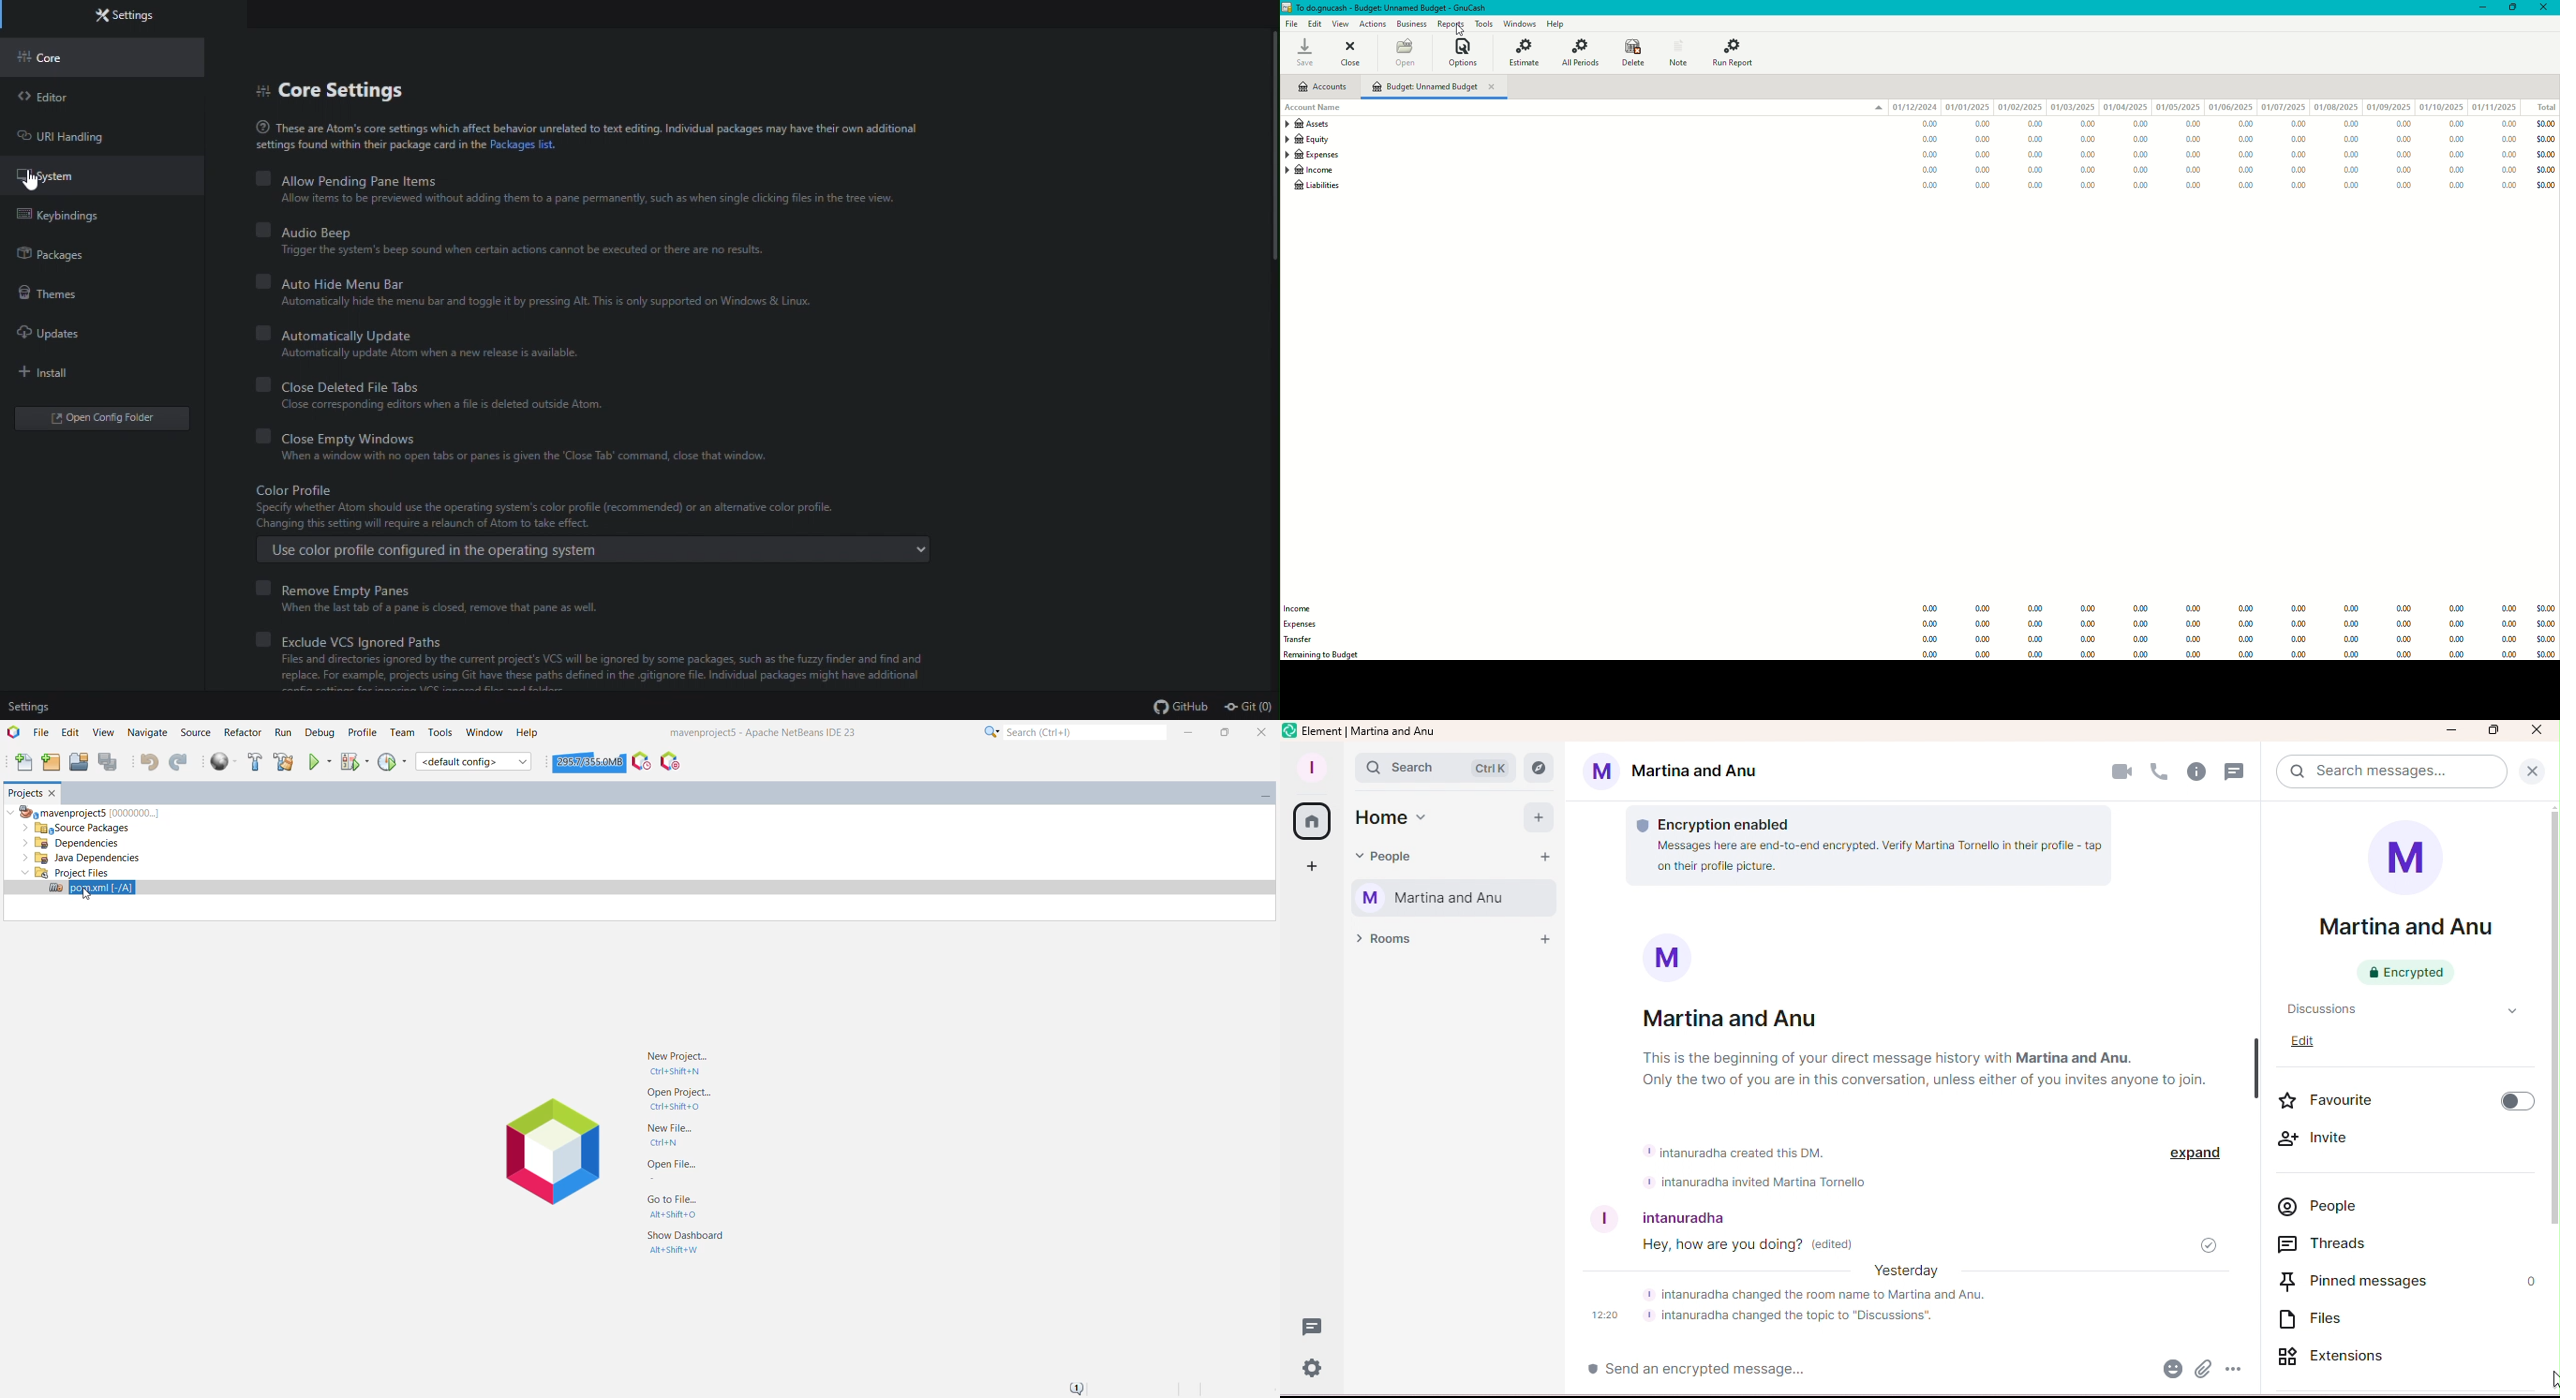 The width and height of the screenshot is (2576, 1400). I want to click on View, so click(105, 733).